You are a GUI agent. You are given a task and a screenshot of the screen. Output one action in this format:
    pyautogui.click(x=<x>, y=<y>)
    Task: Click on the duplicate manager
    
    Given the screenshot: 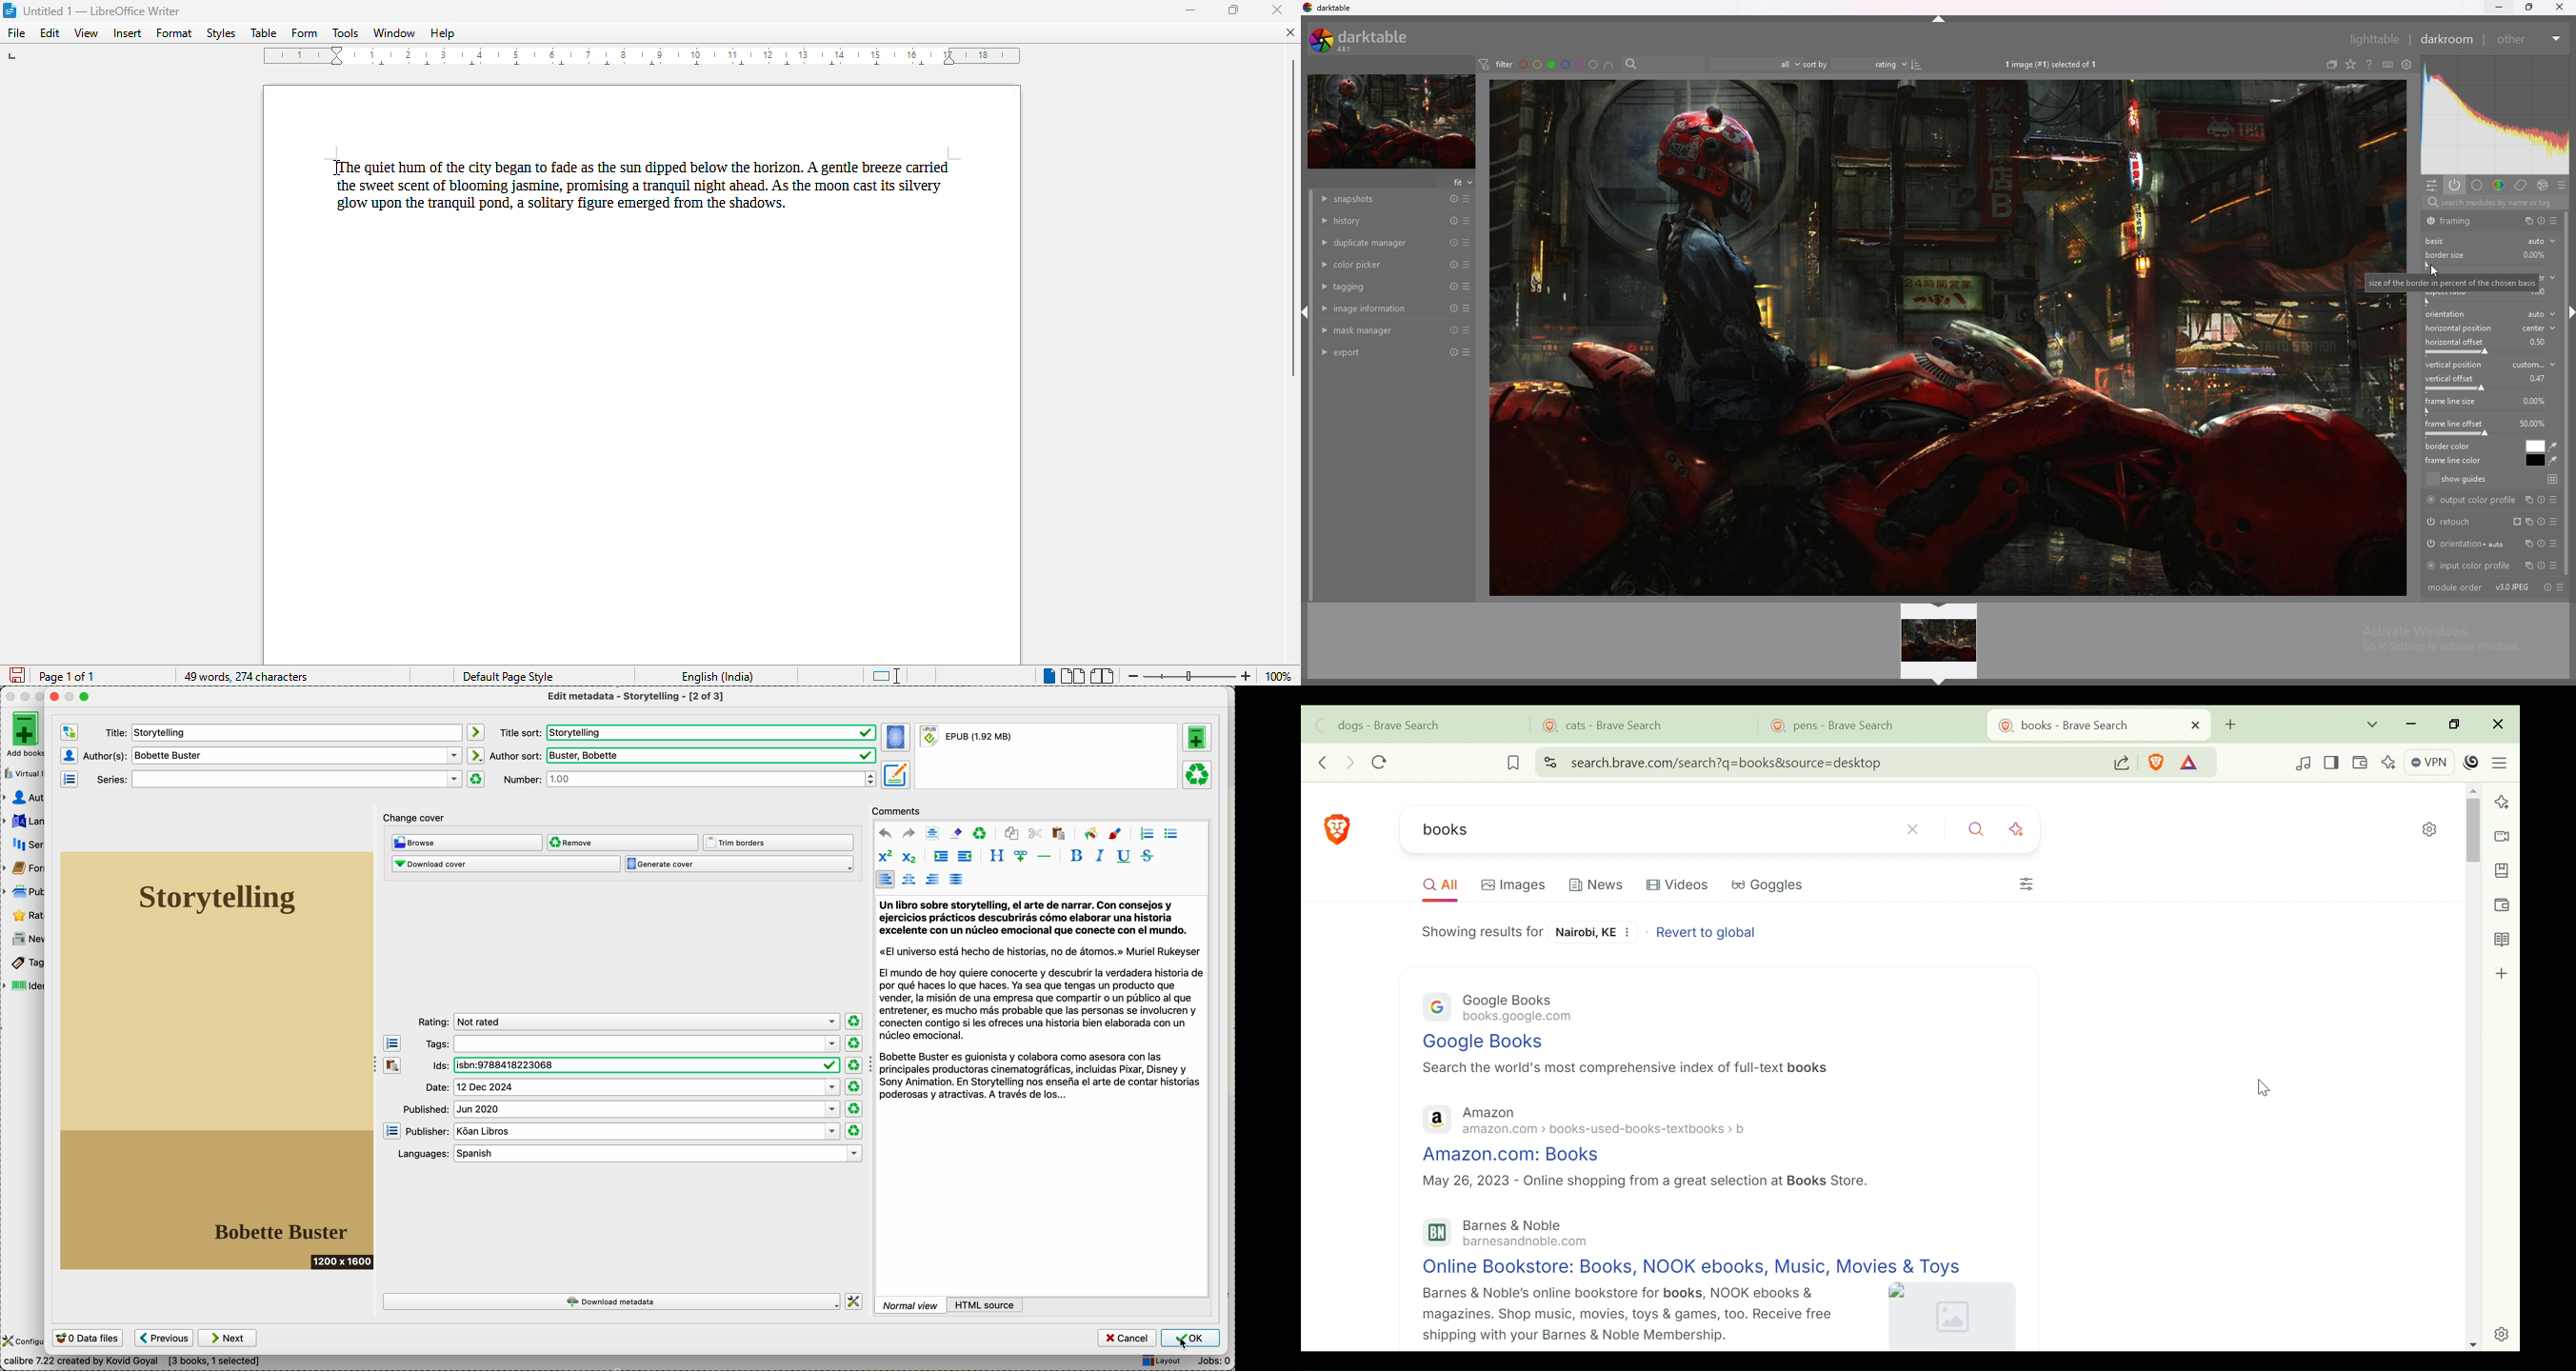 What is the action you would take?
    pyautogui.click(x=1380, y=242)
    